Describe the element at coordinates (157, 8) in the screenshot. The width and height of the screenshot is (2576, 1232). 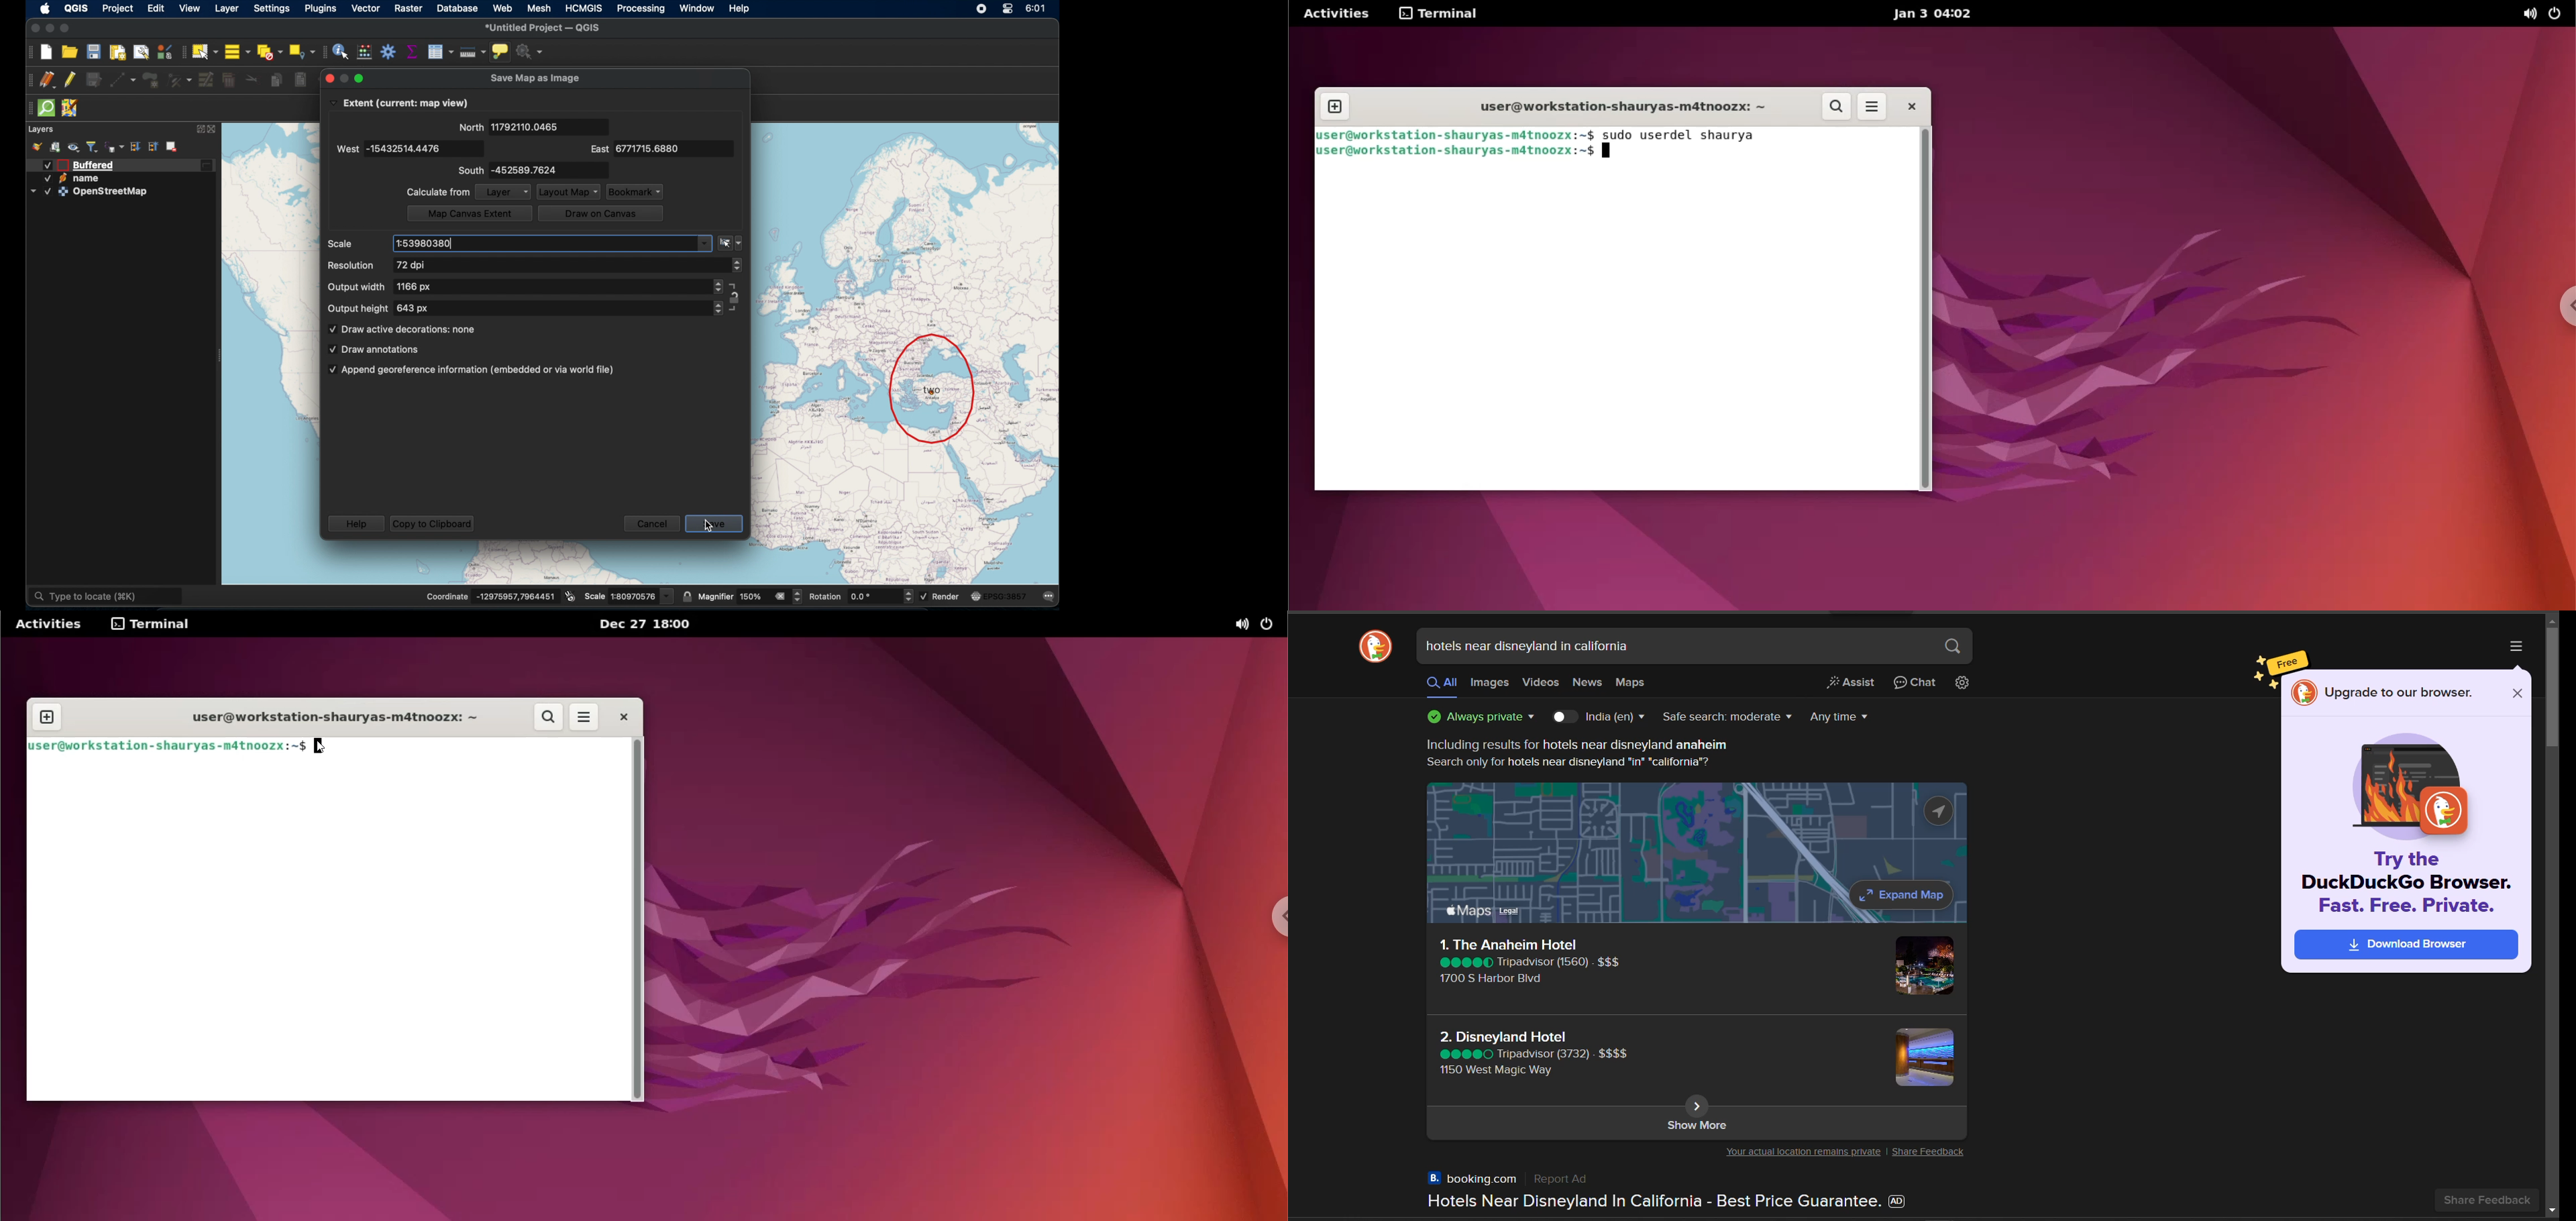
I see `edit` at that location.